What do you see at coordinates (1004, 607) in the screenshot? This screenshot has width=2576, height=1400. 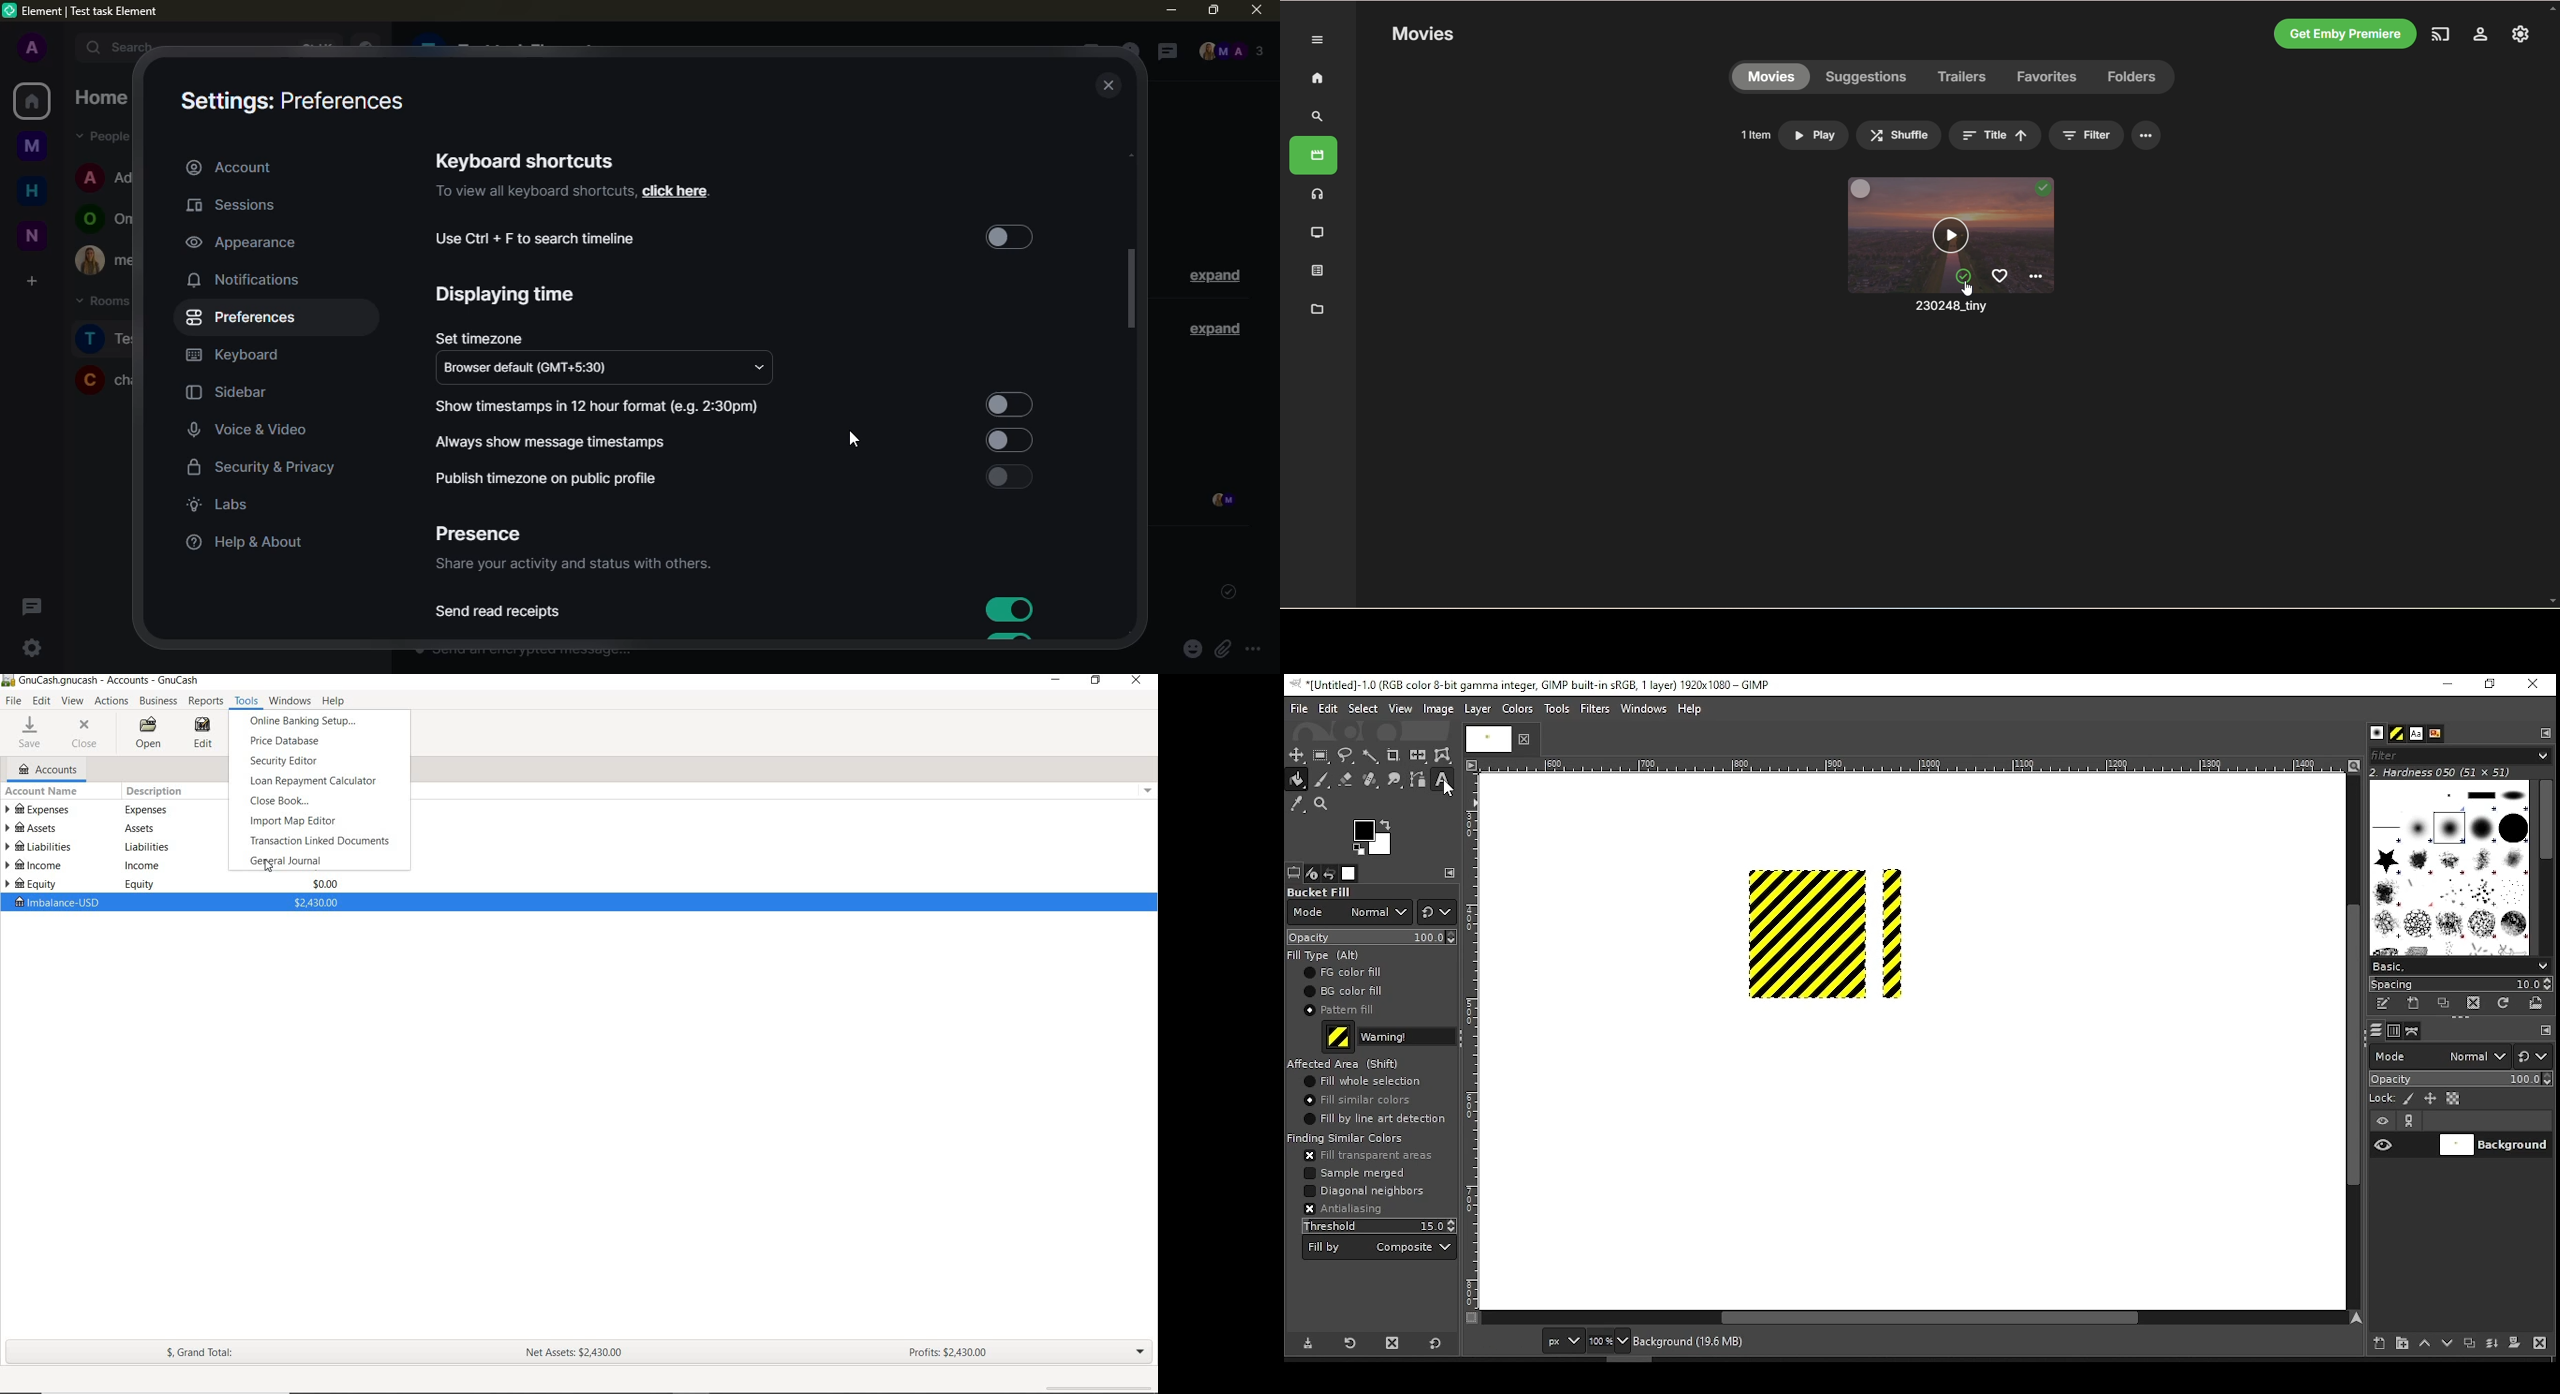 I see `enabled` at bounding box center [1004, 607].